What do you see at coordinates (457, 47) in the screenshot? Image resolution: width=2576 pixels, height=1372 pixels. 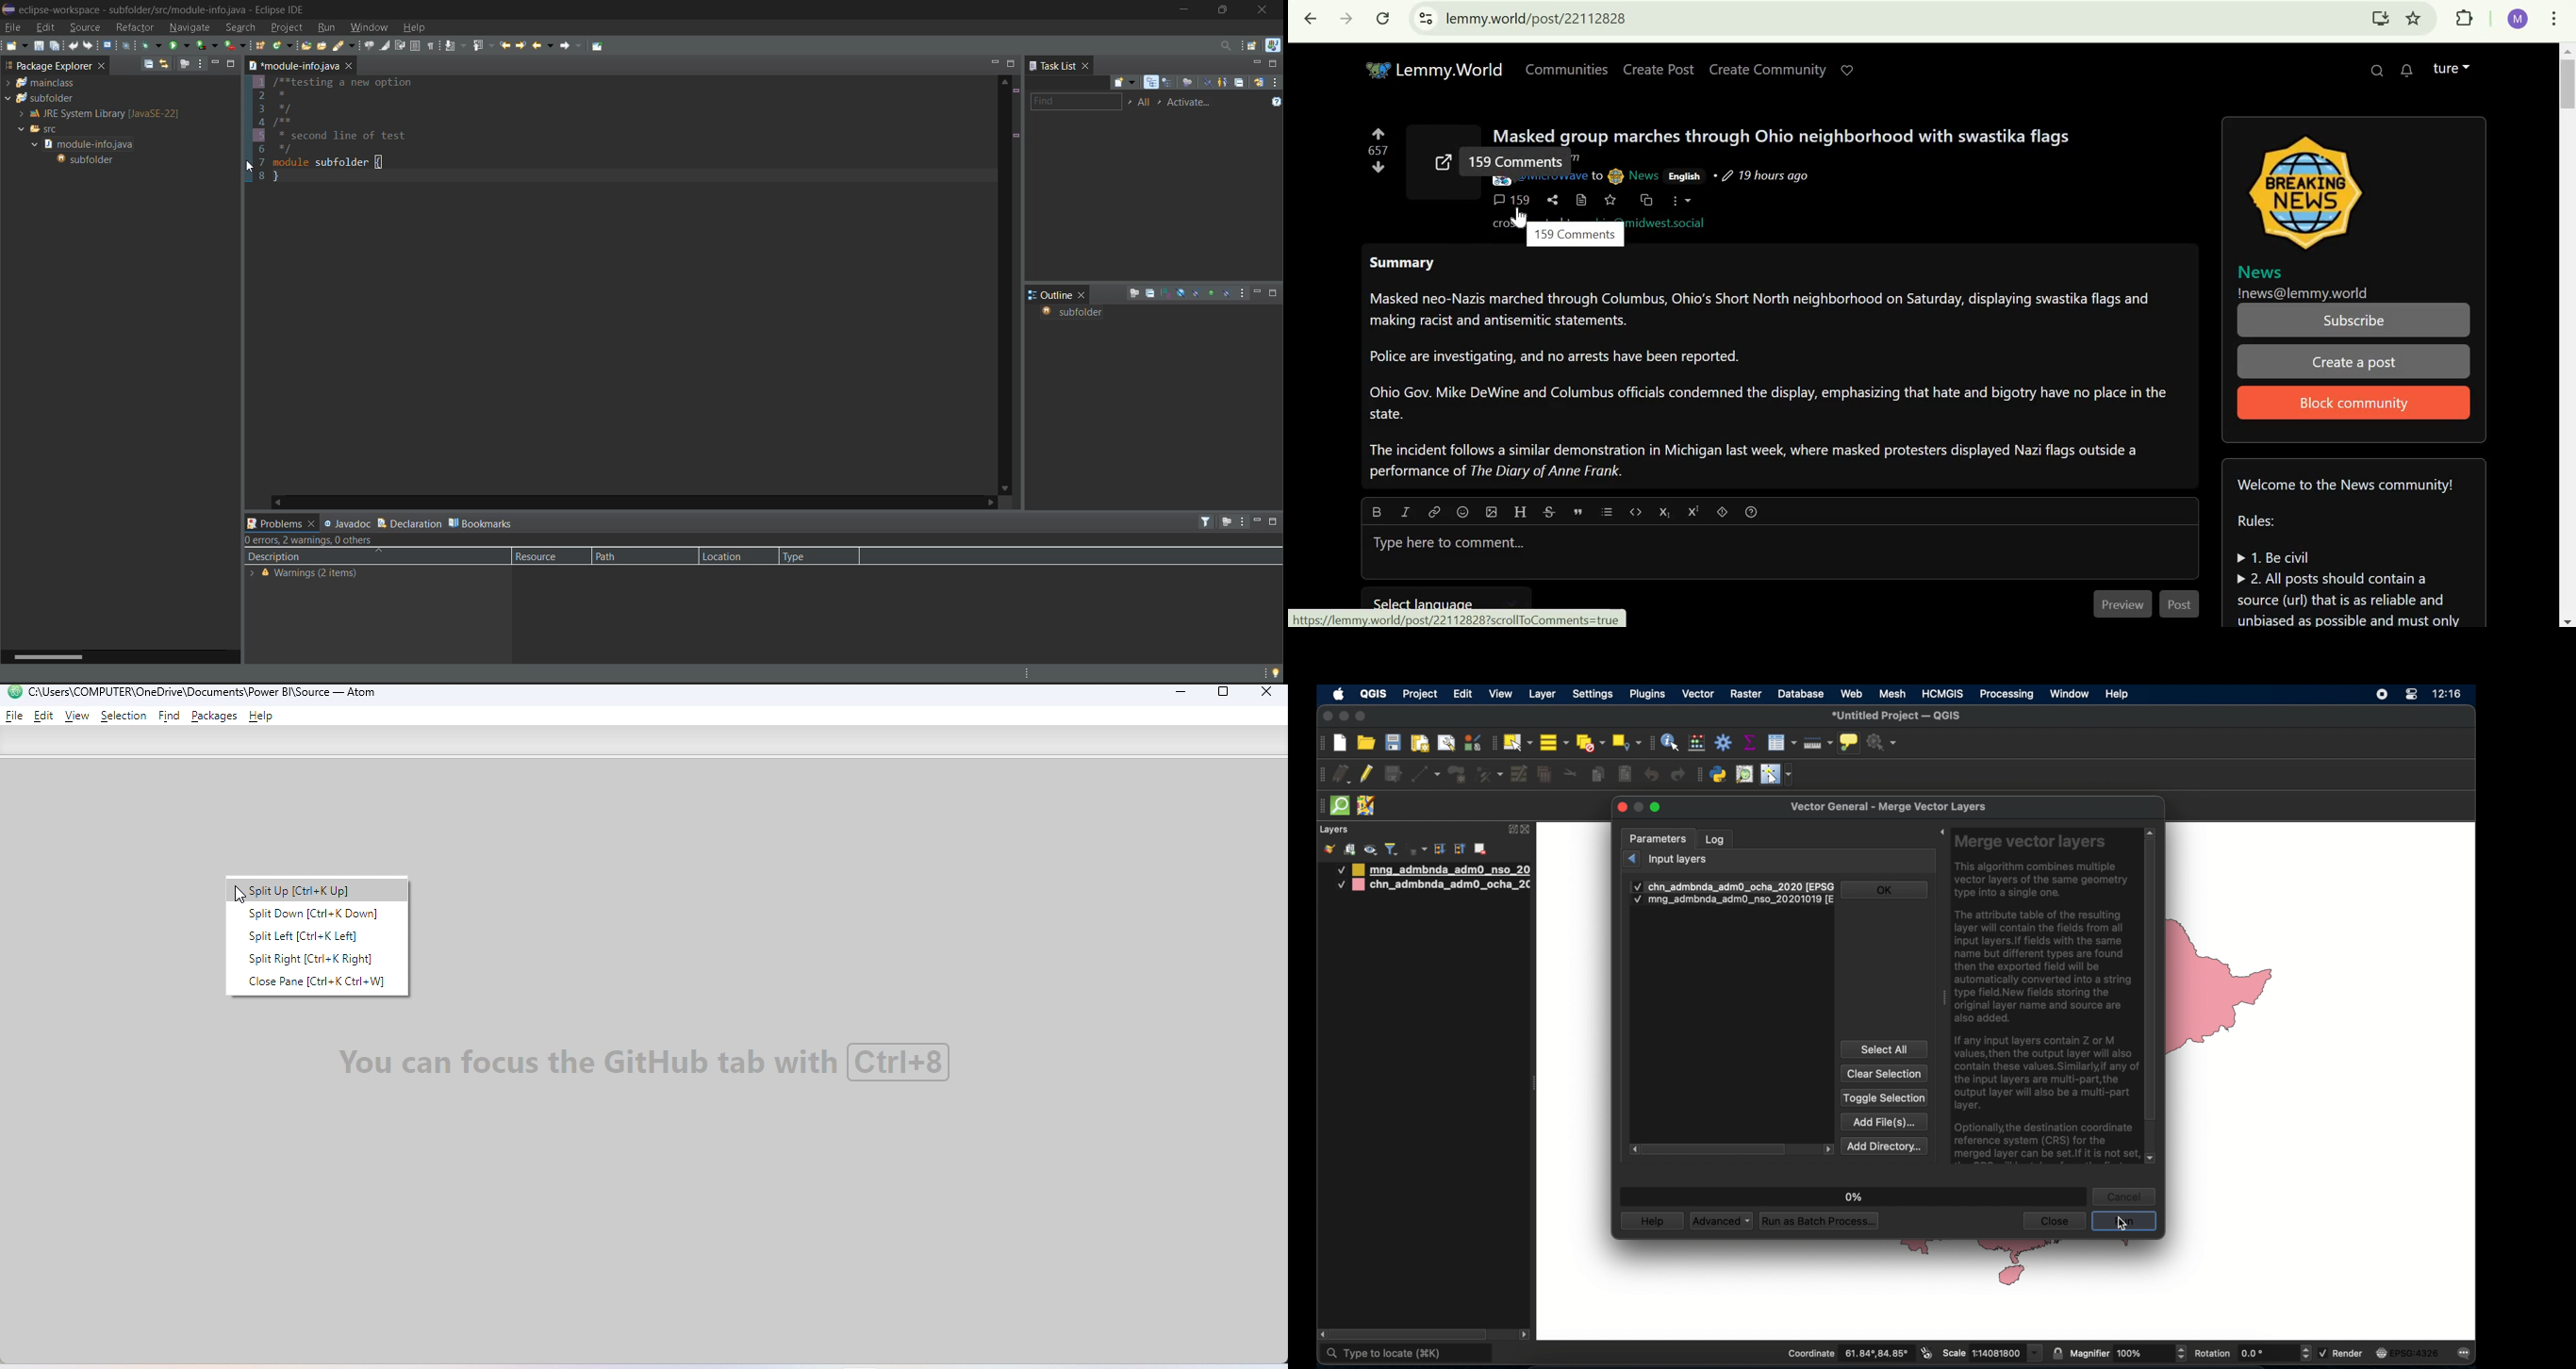 I see `next annotation` at bounding box center [457, 47].